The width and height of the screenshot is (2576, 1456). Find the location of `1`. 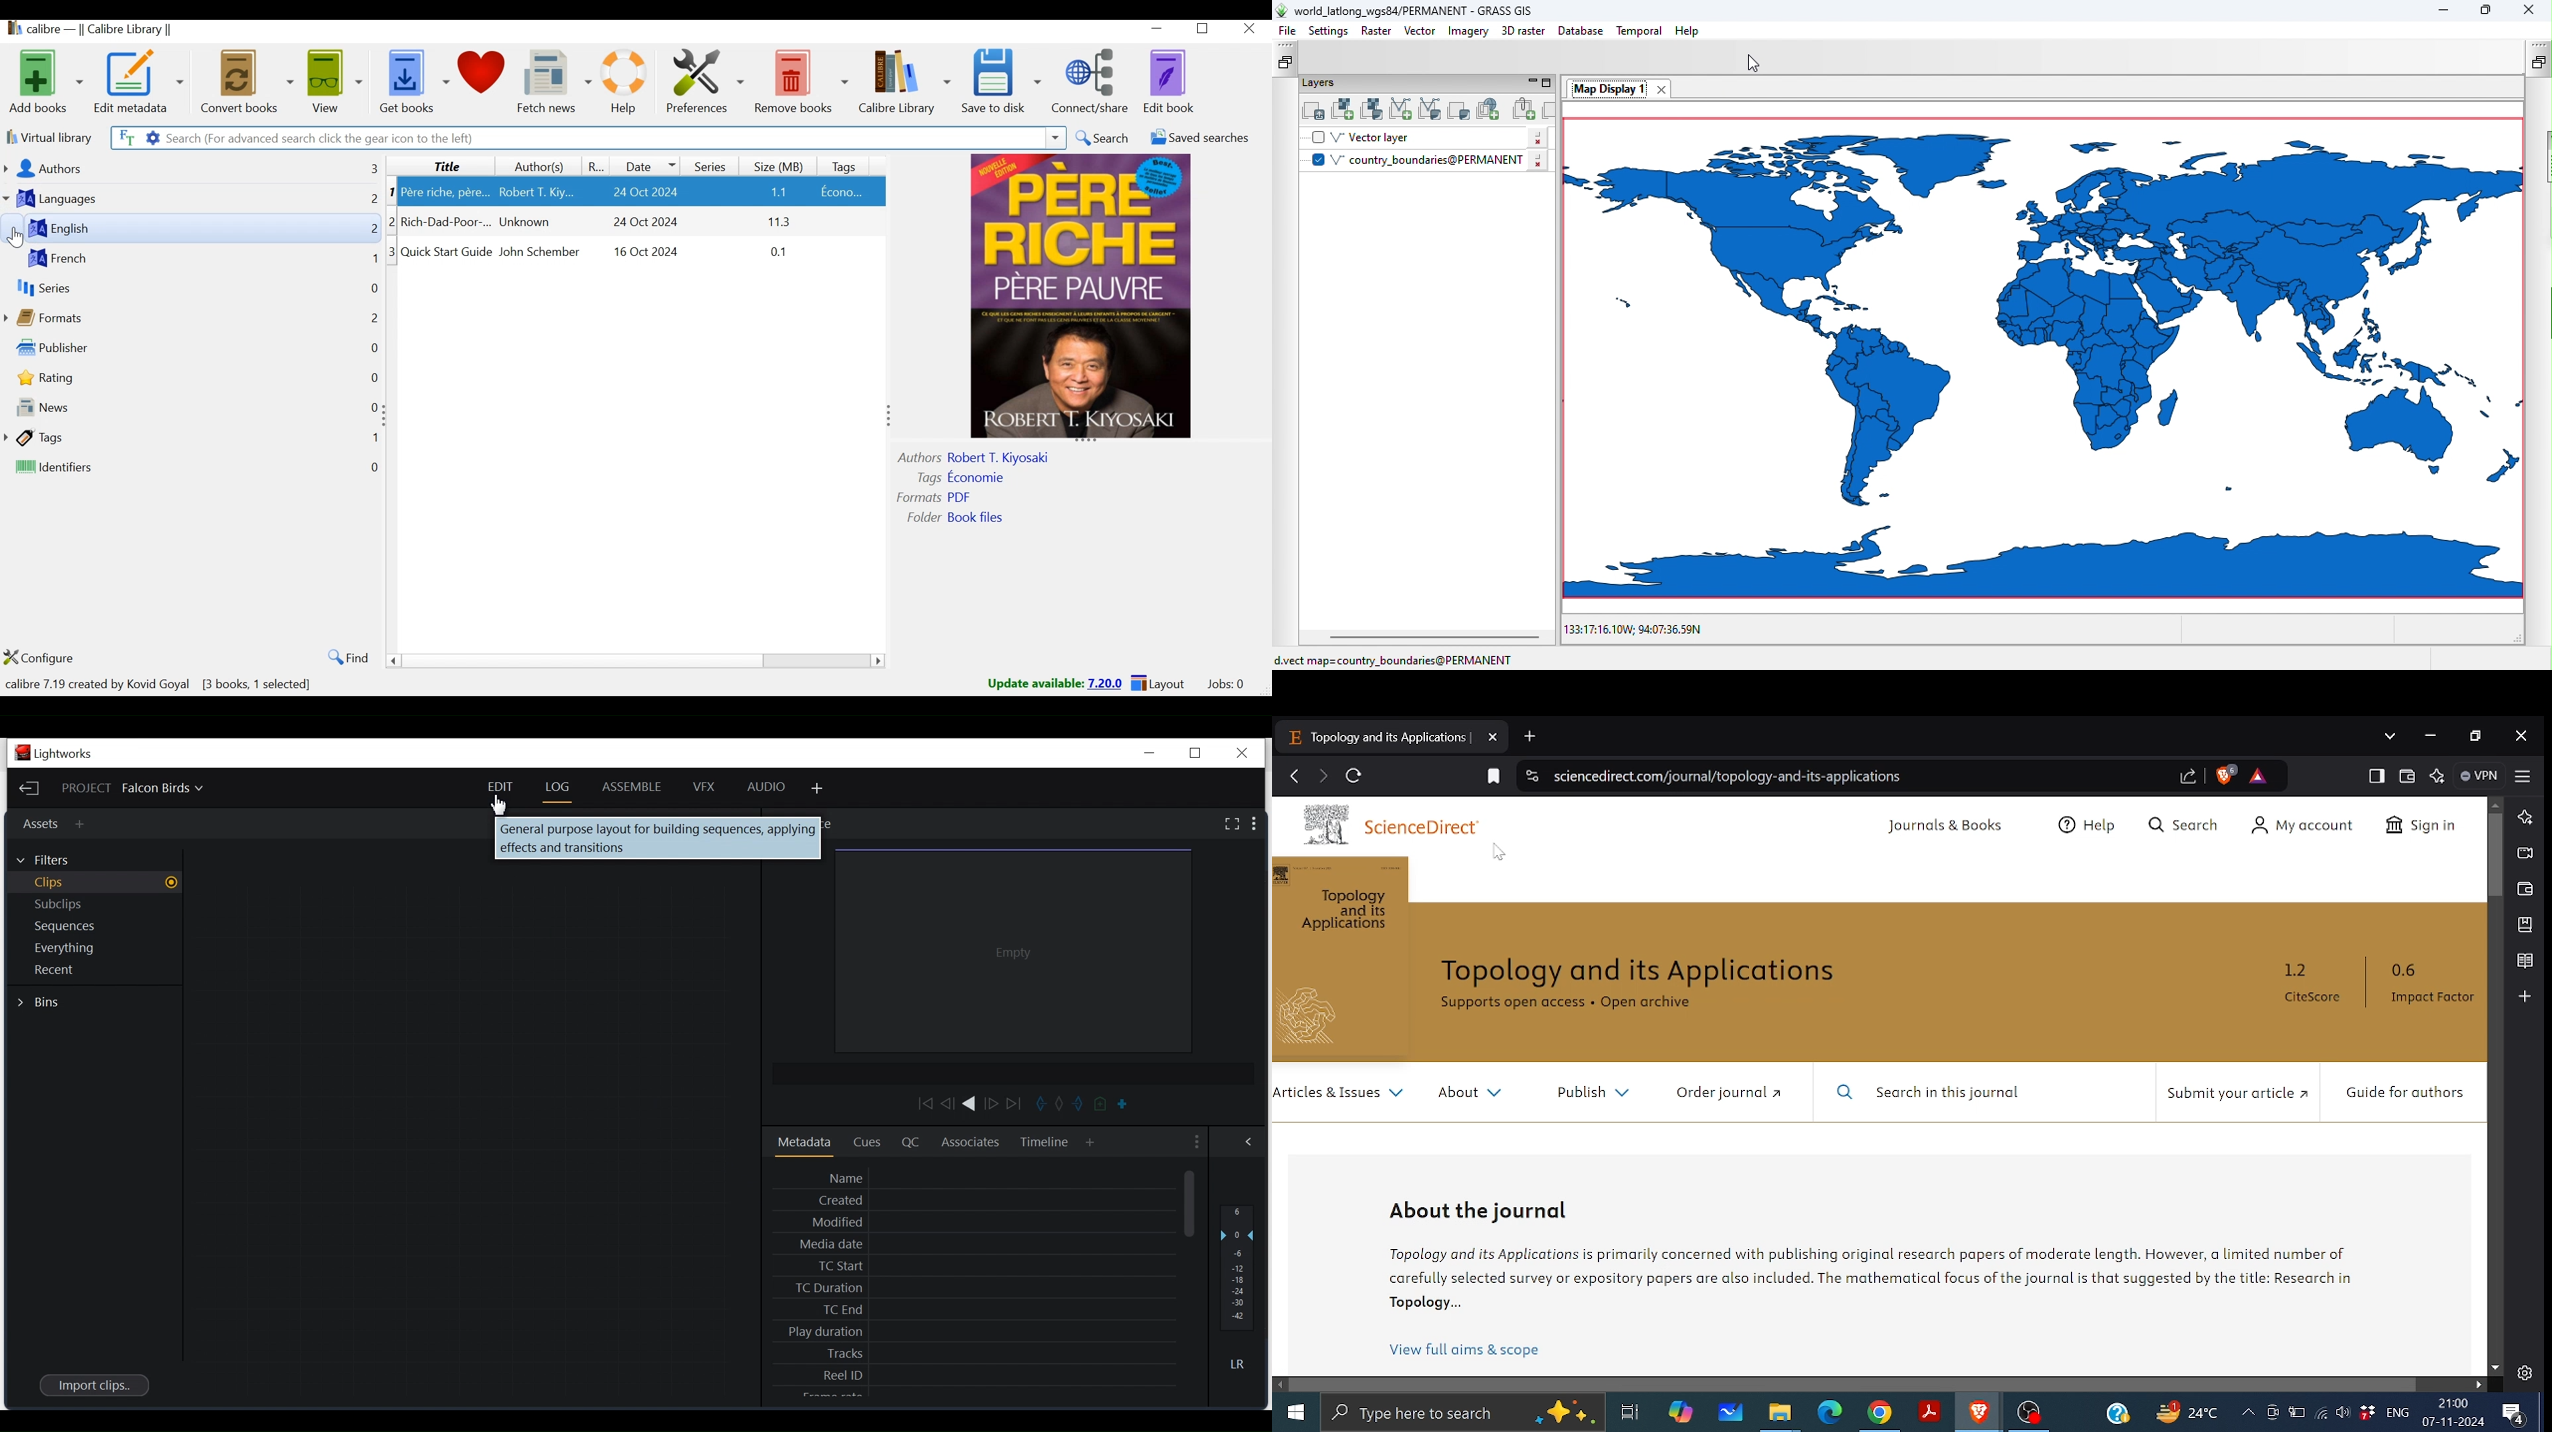

1 is located at coordinates (373, 261).